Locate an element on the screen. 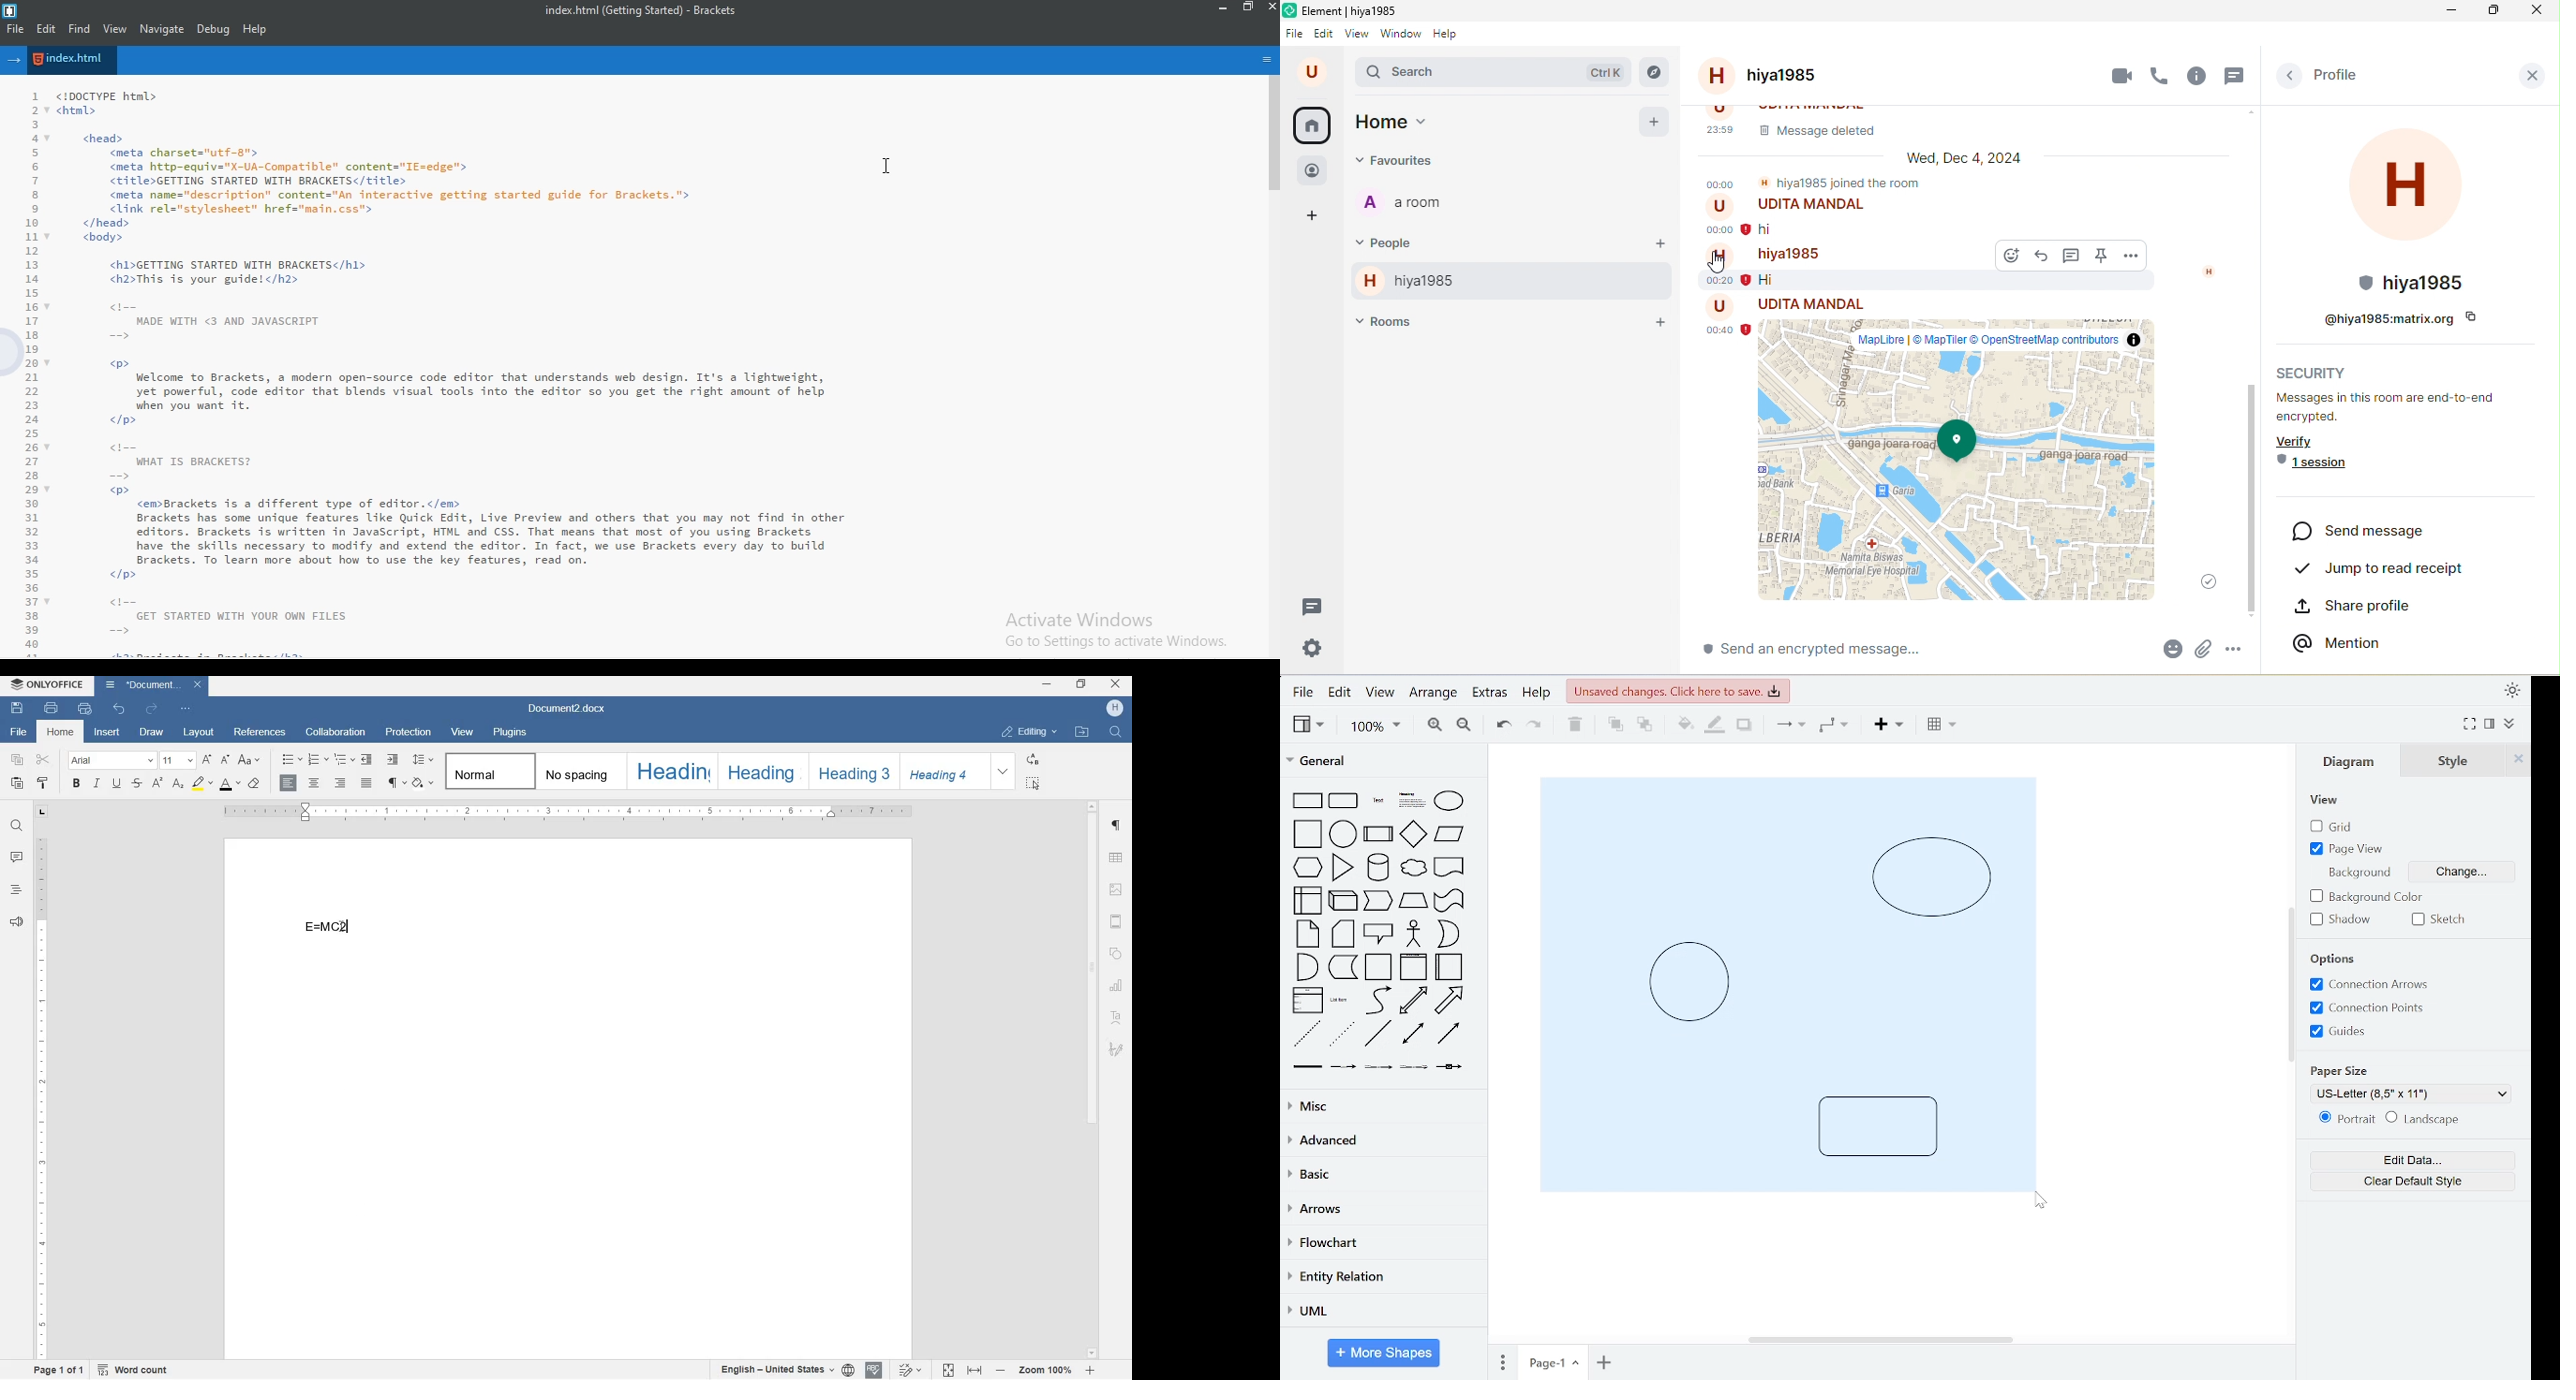 This screenshot has height=1400, width=2576. @hiya1985: matrix.org is located at coordinates (2378, 320).